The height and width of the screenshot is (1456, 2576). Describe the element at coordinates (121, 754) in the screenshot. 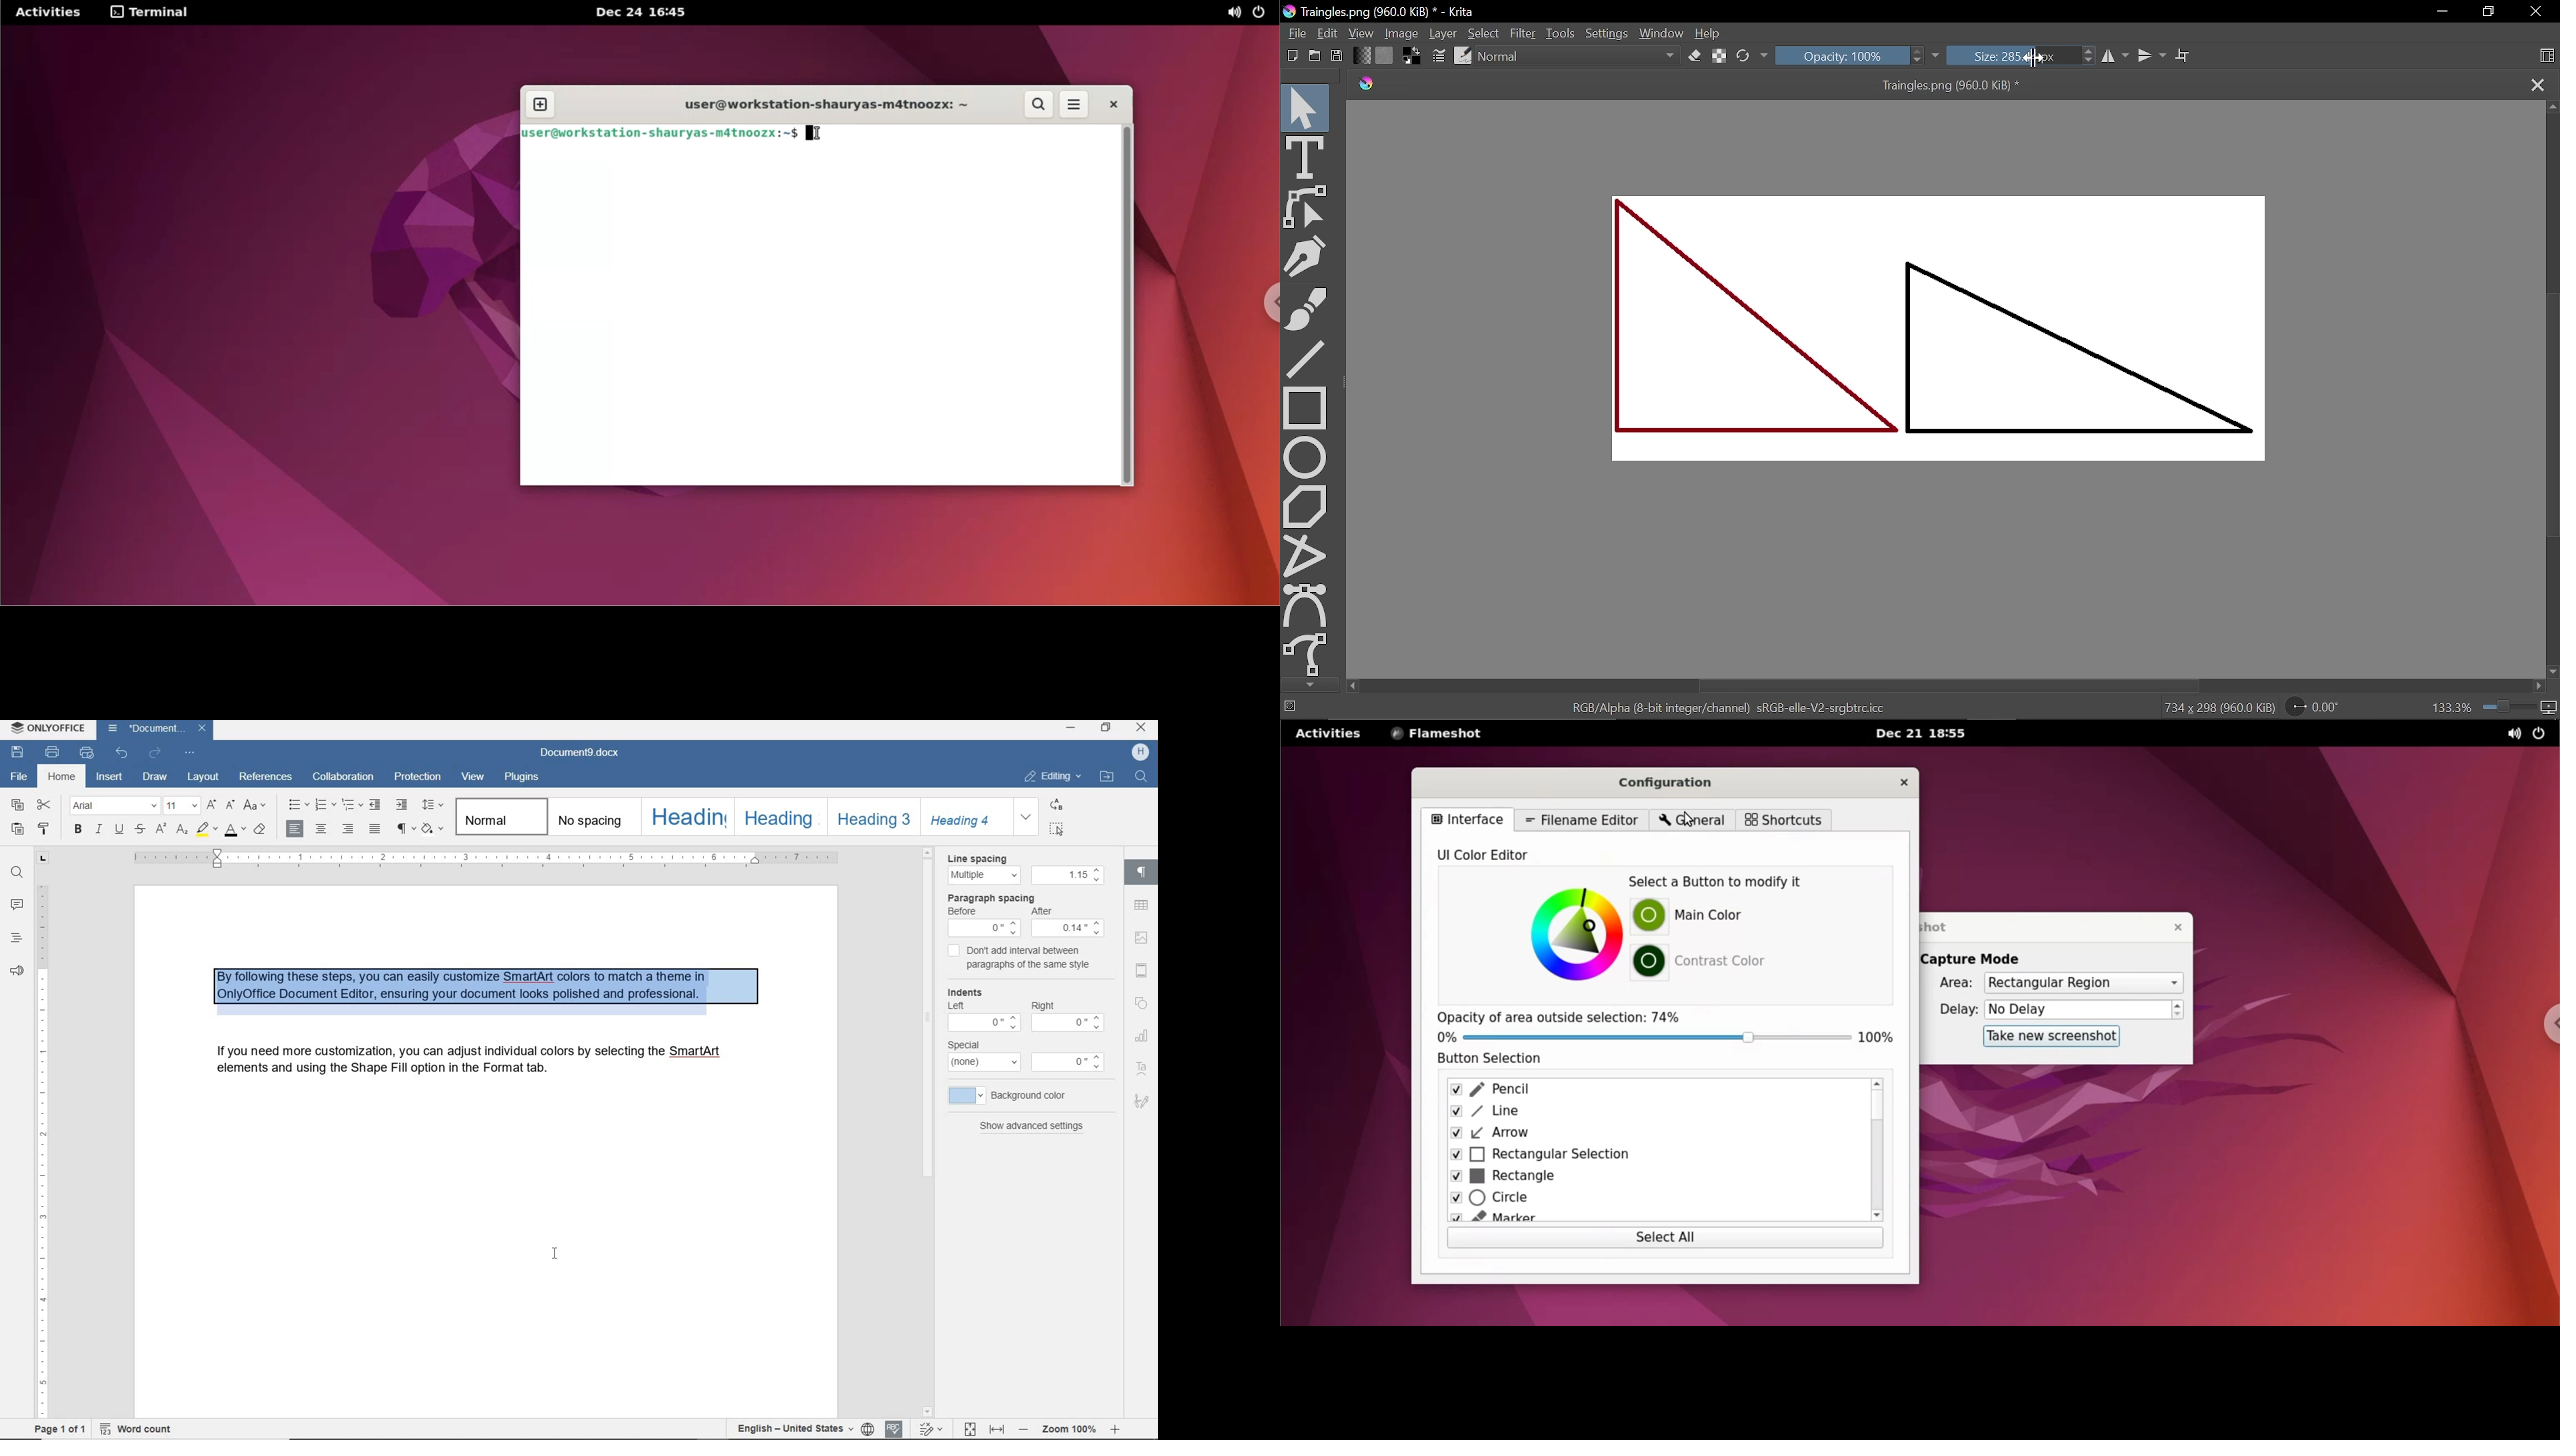

I see `undo` at that location.